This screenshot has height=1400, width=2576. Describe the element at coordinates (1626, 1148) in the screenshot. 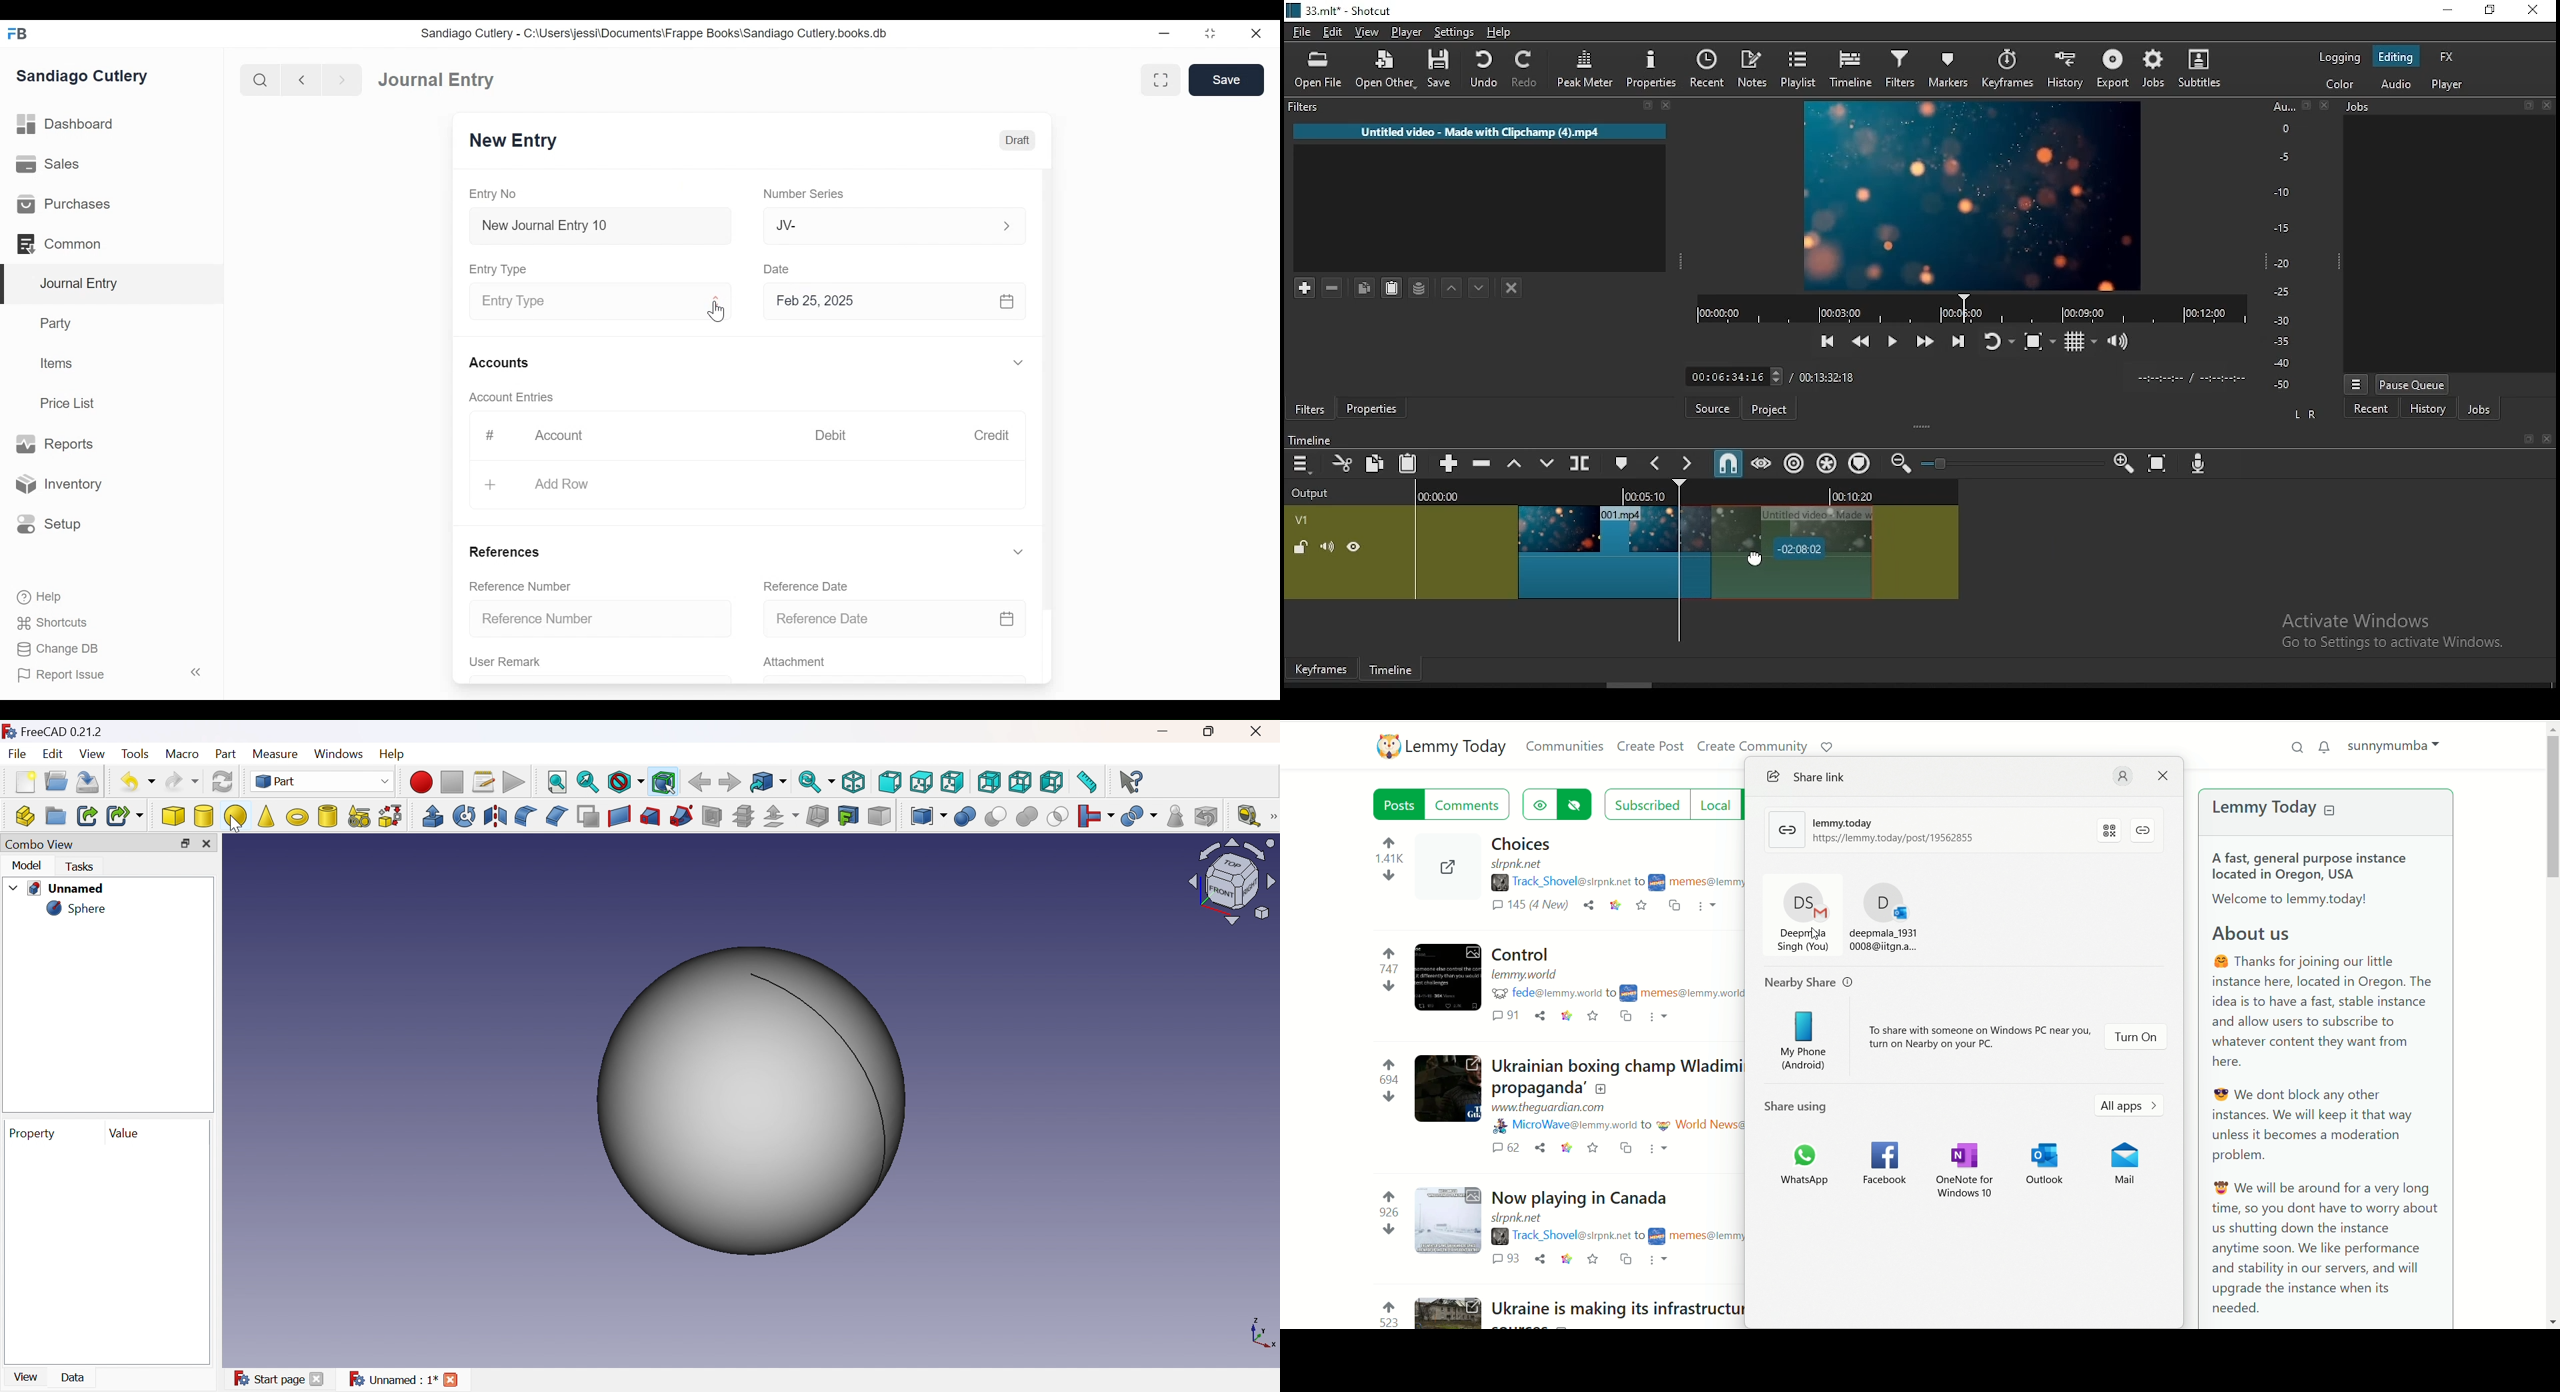

I see `cross post` at that location.